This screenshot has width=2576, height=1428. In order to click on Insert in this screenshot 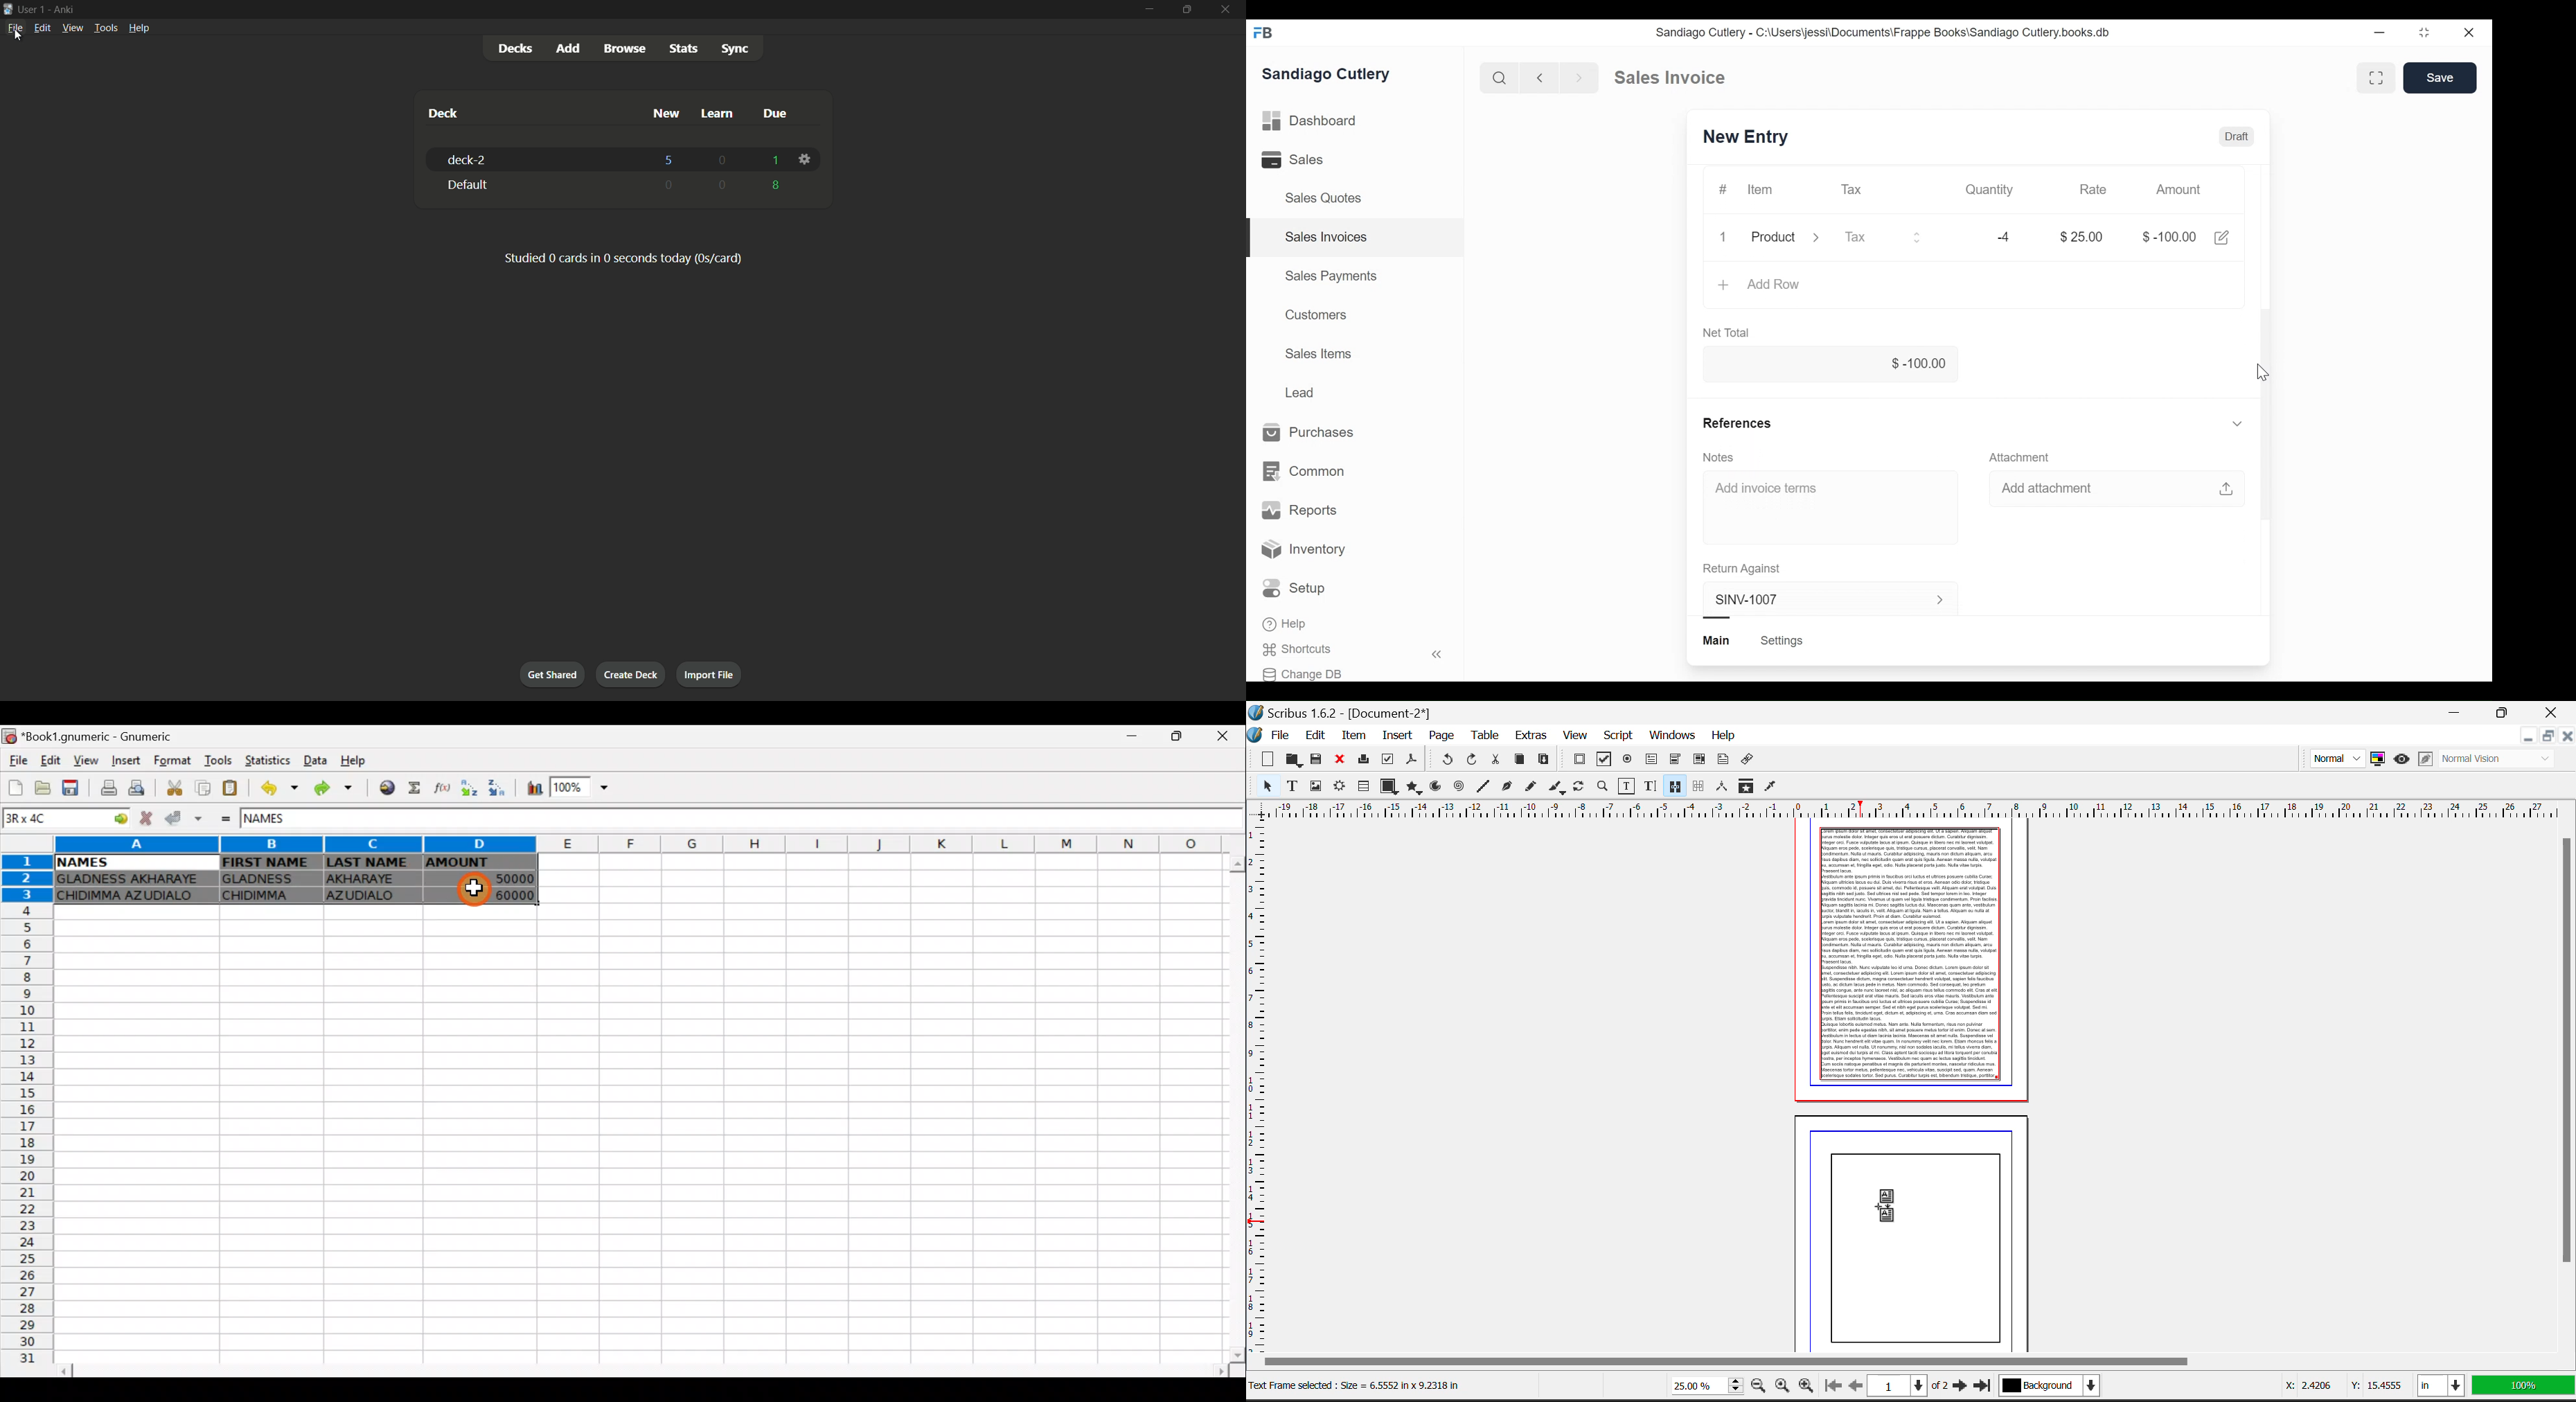, I will do `click(1396, 734)`.